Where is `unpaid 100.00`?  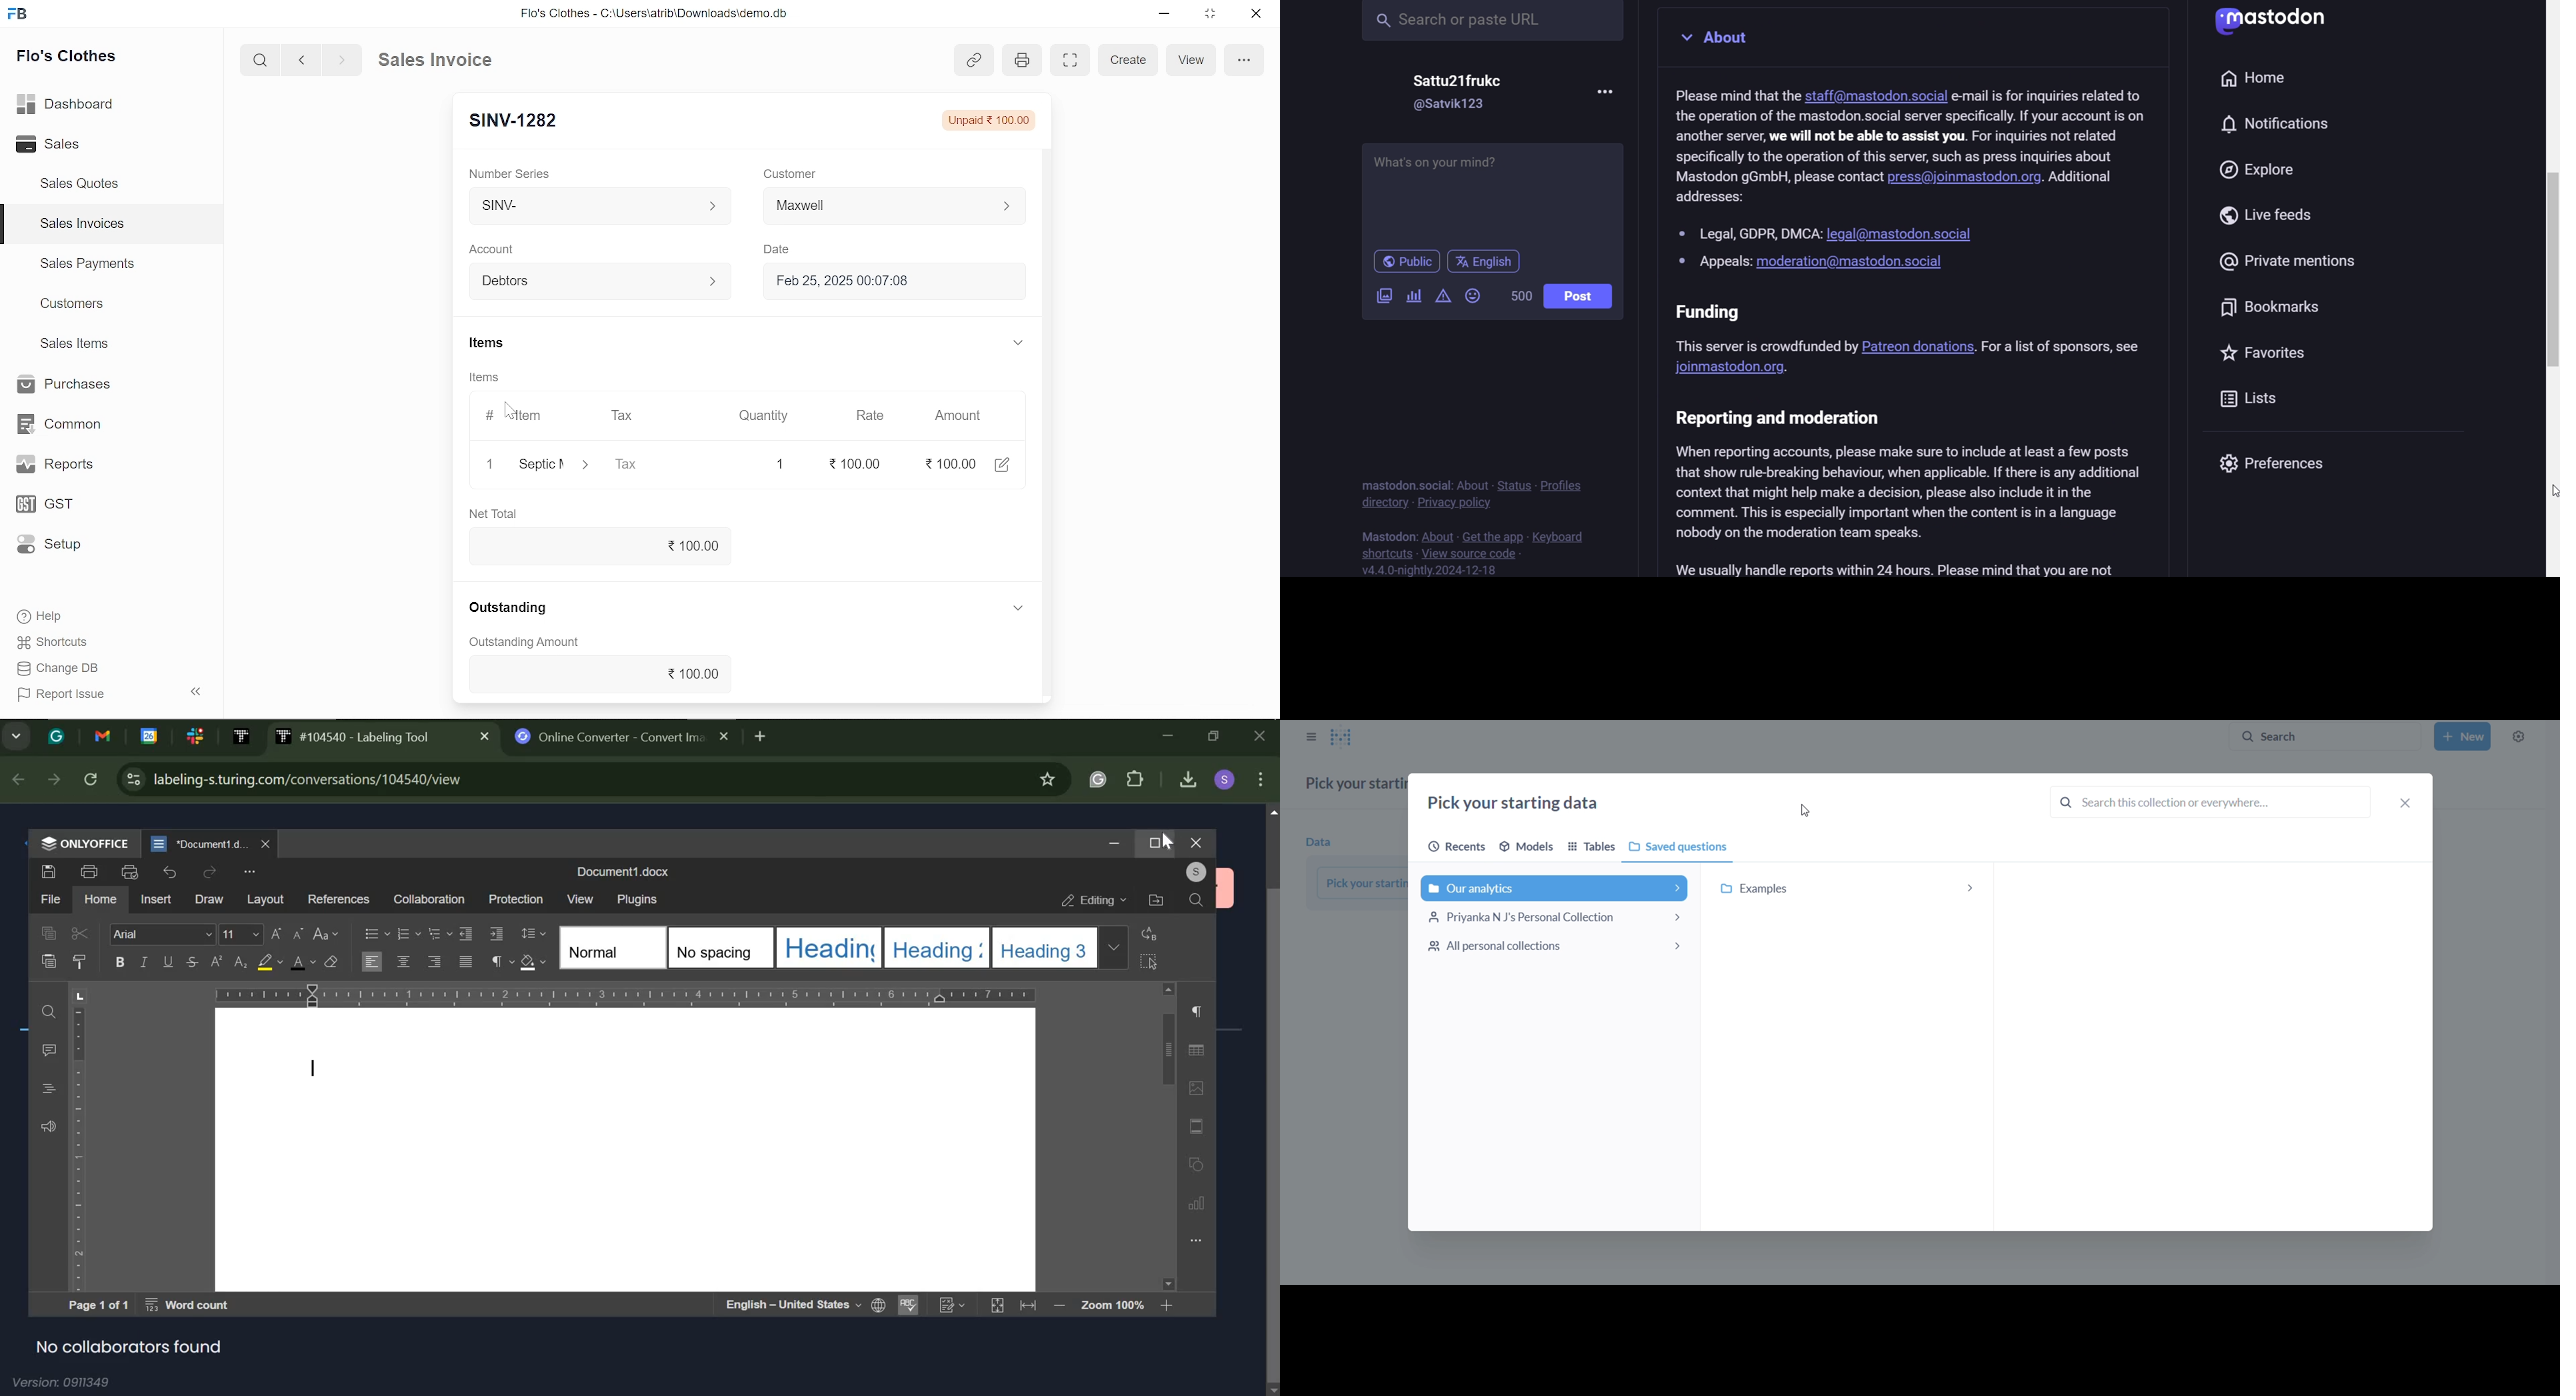
unpaid 100.00 is located at coordinates (992, 119).